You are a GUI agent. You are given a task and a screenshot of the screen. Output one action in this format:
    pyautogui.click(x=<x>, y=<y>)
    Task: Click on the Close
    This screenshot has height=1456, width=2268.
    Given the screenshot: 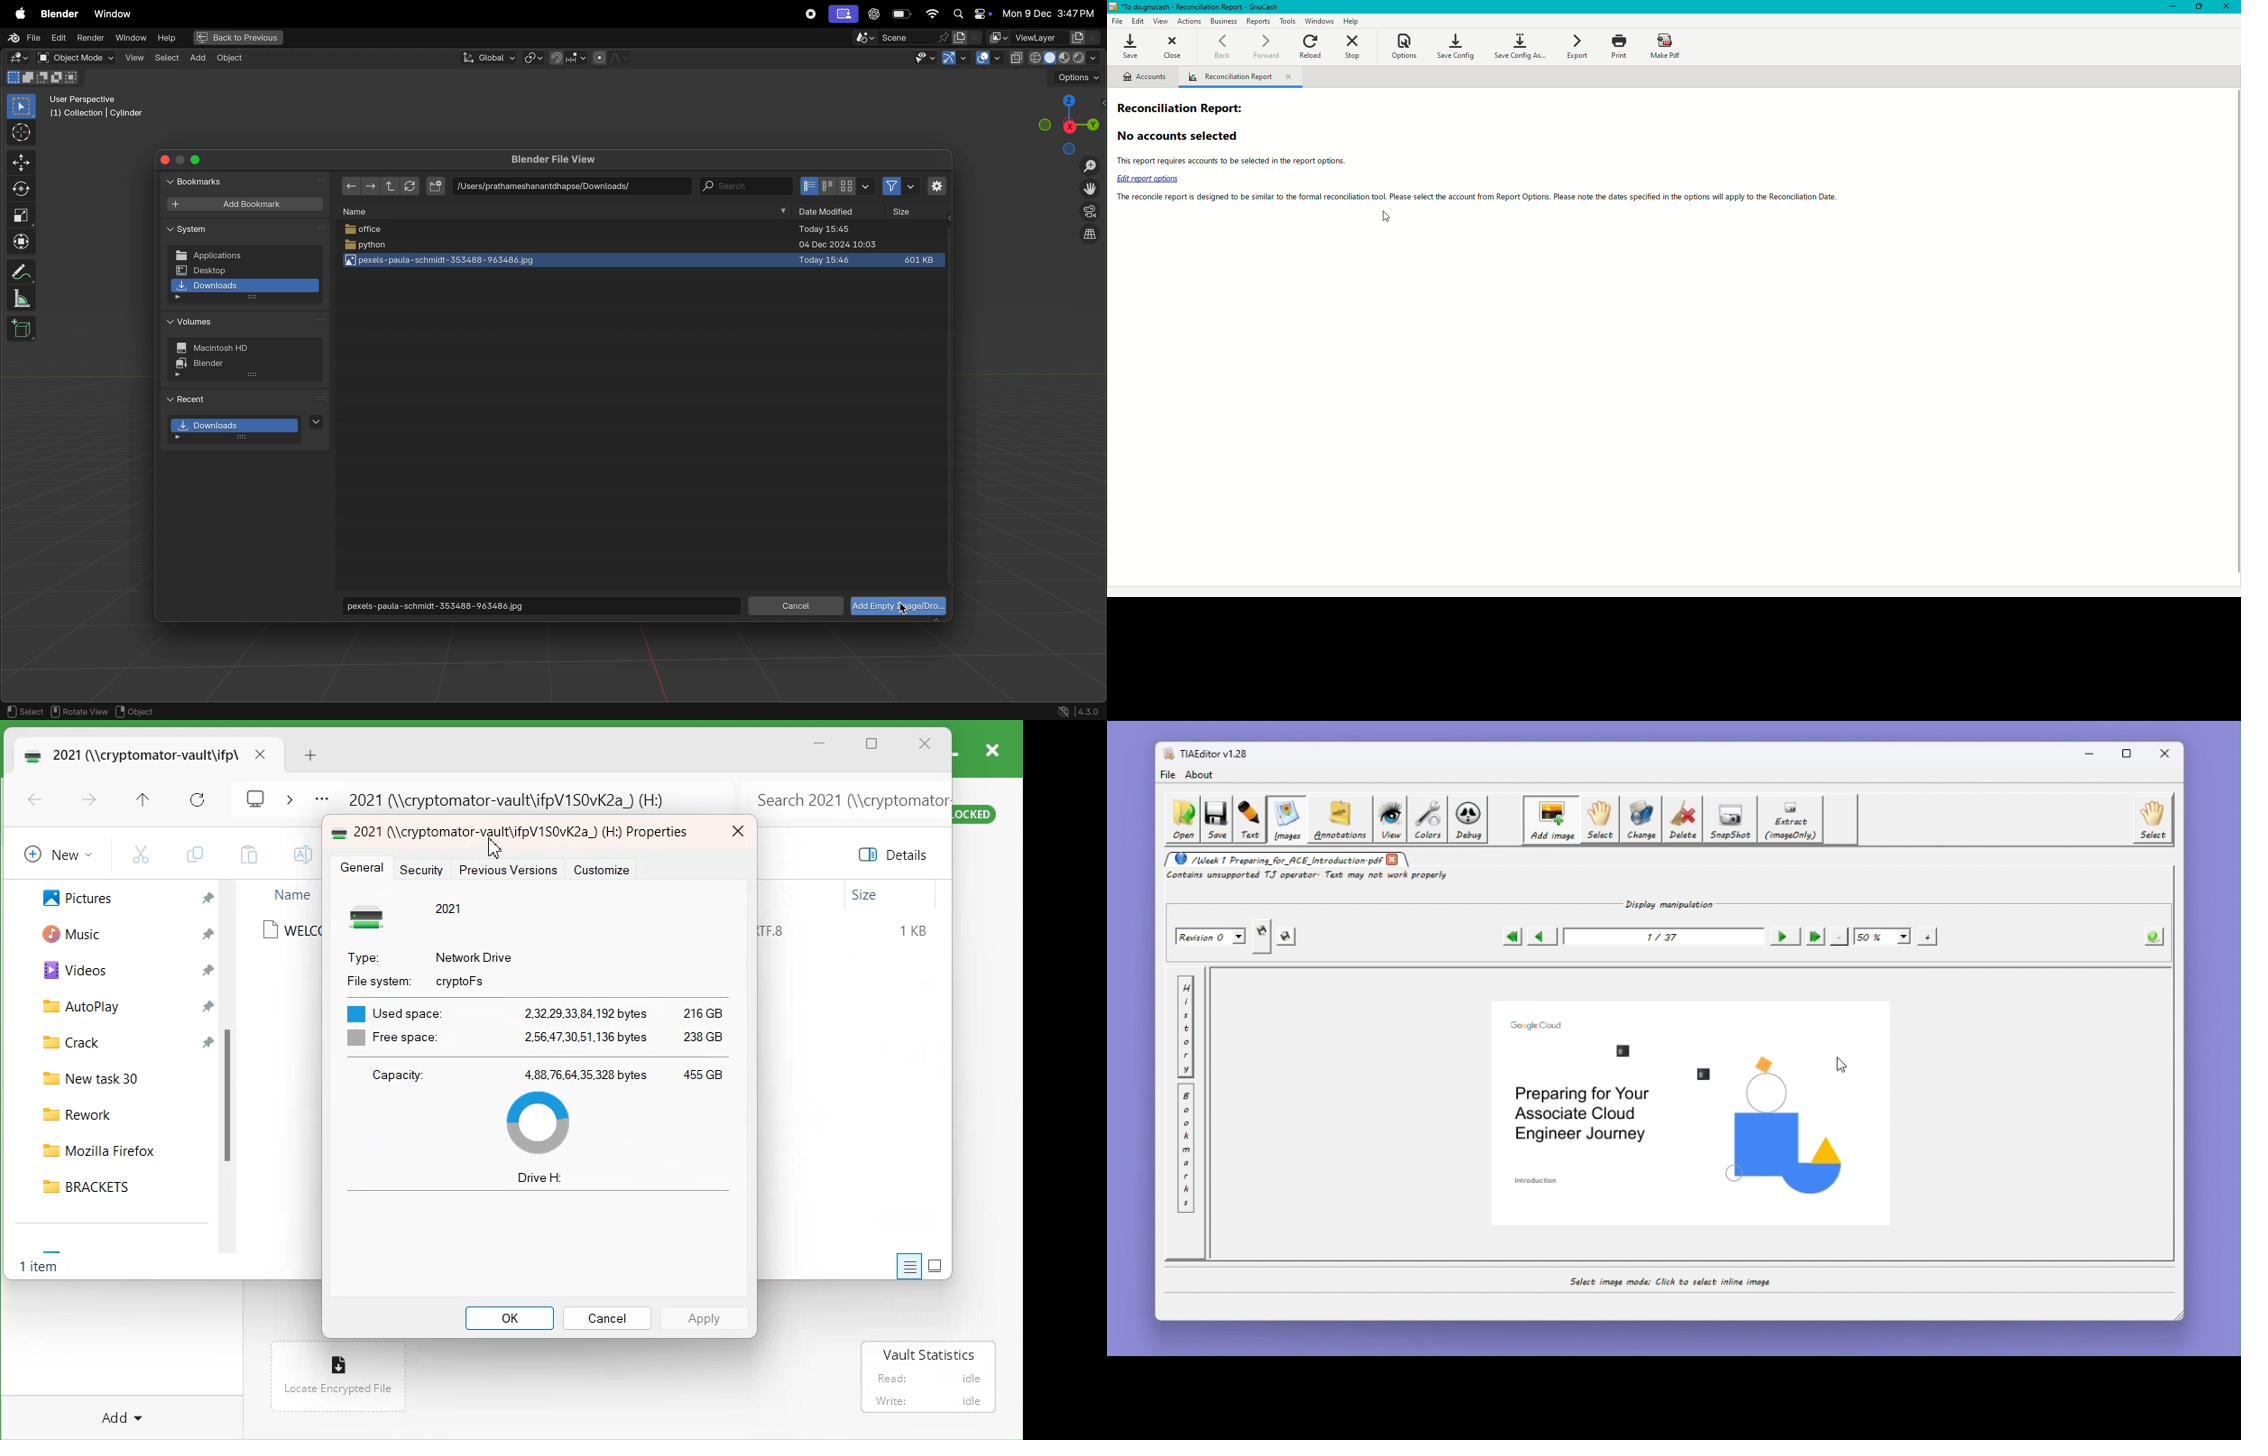 What is the action you would take?
    pyautogui.click(x=2226, y=7)
    